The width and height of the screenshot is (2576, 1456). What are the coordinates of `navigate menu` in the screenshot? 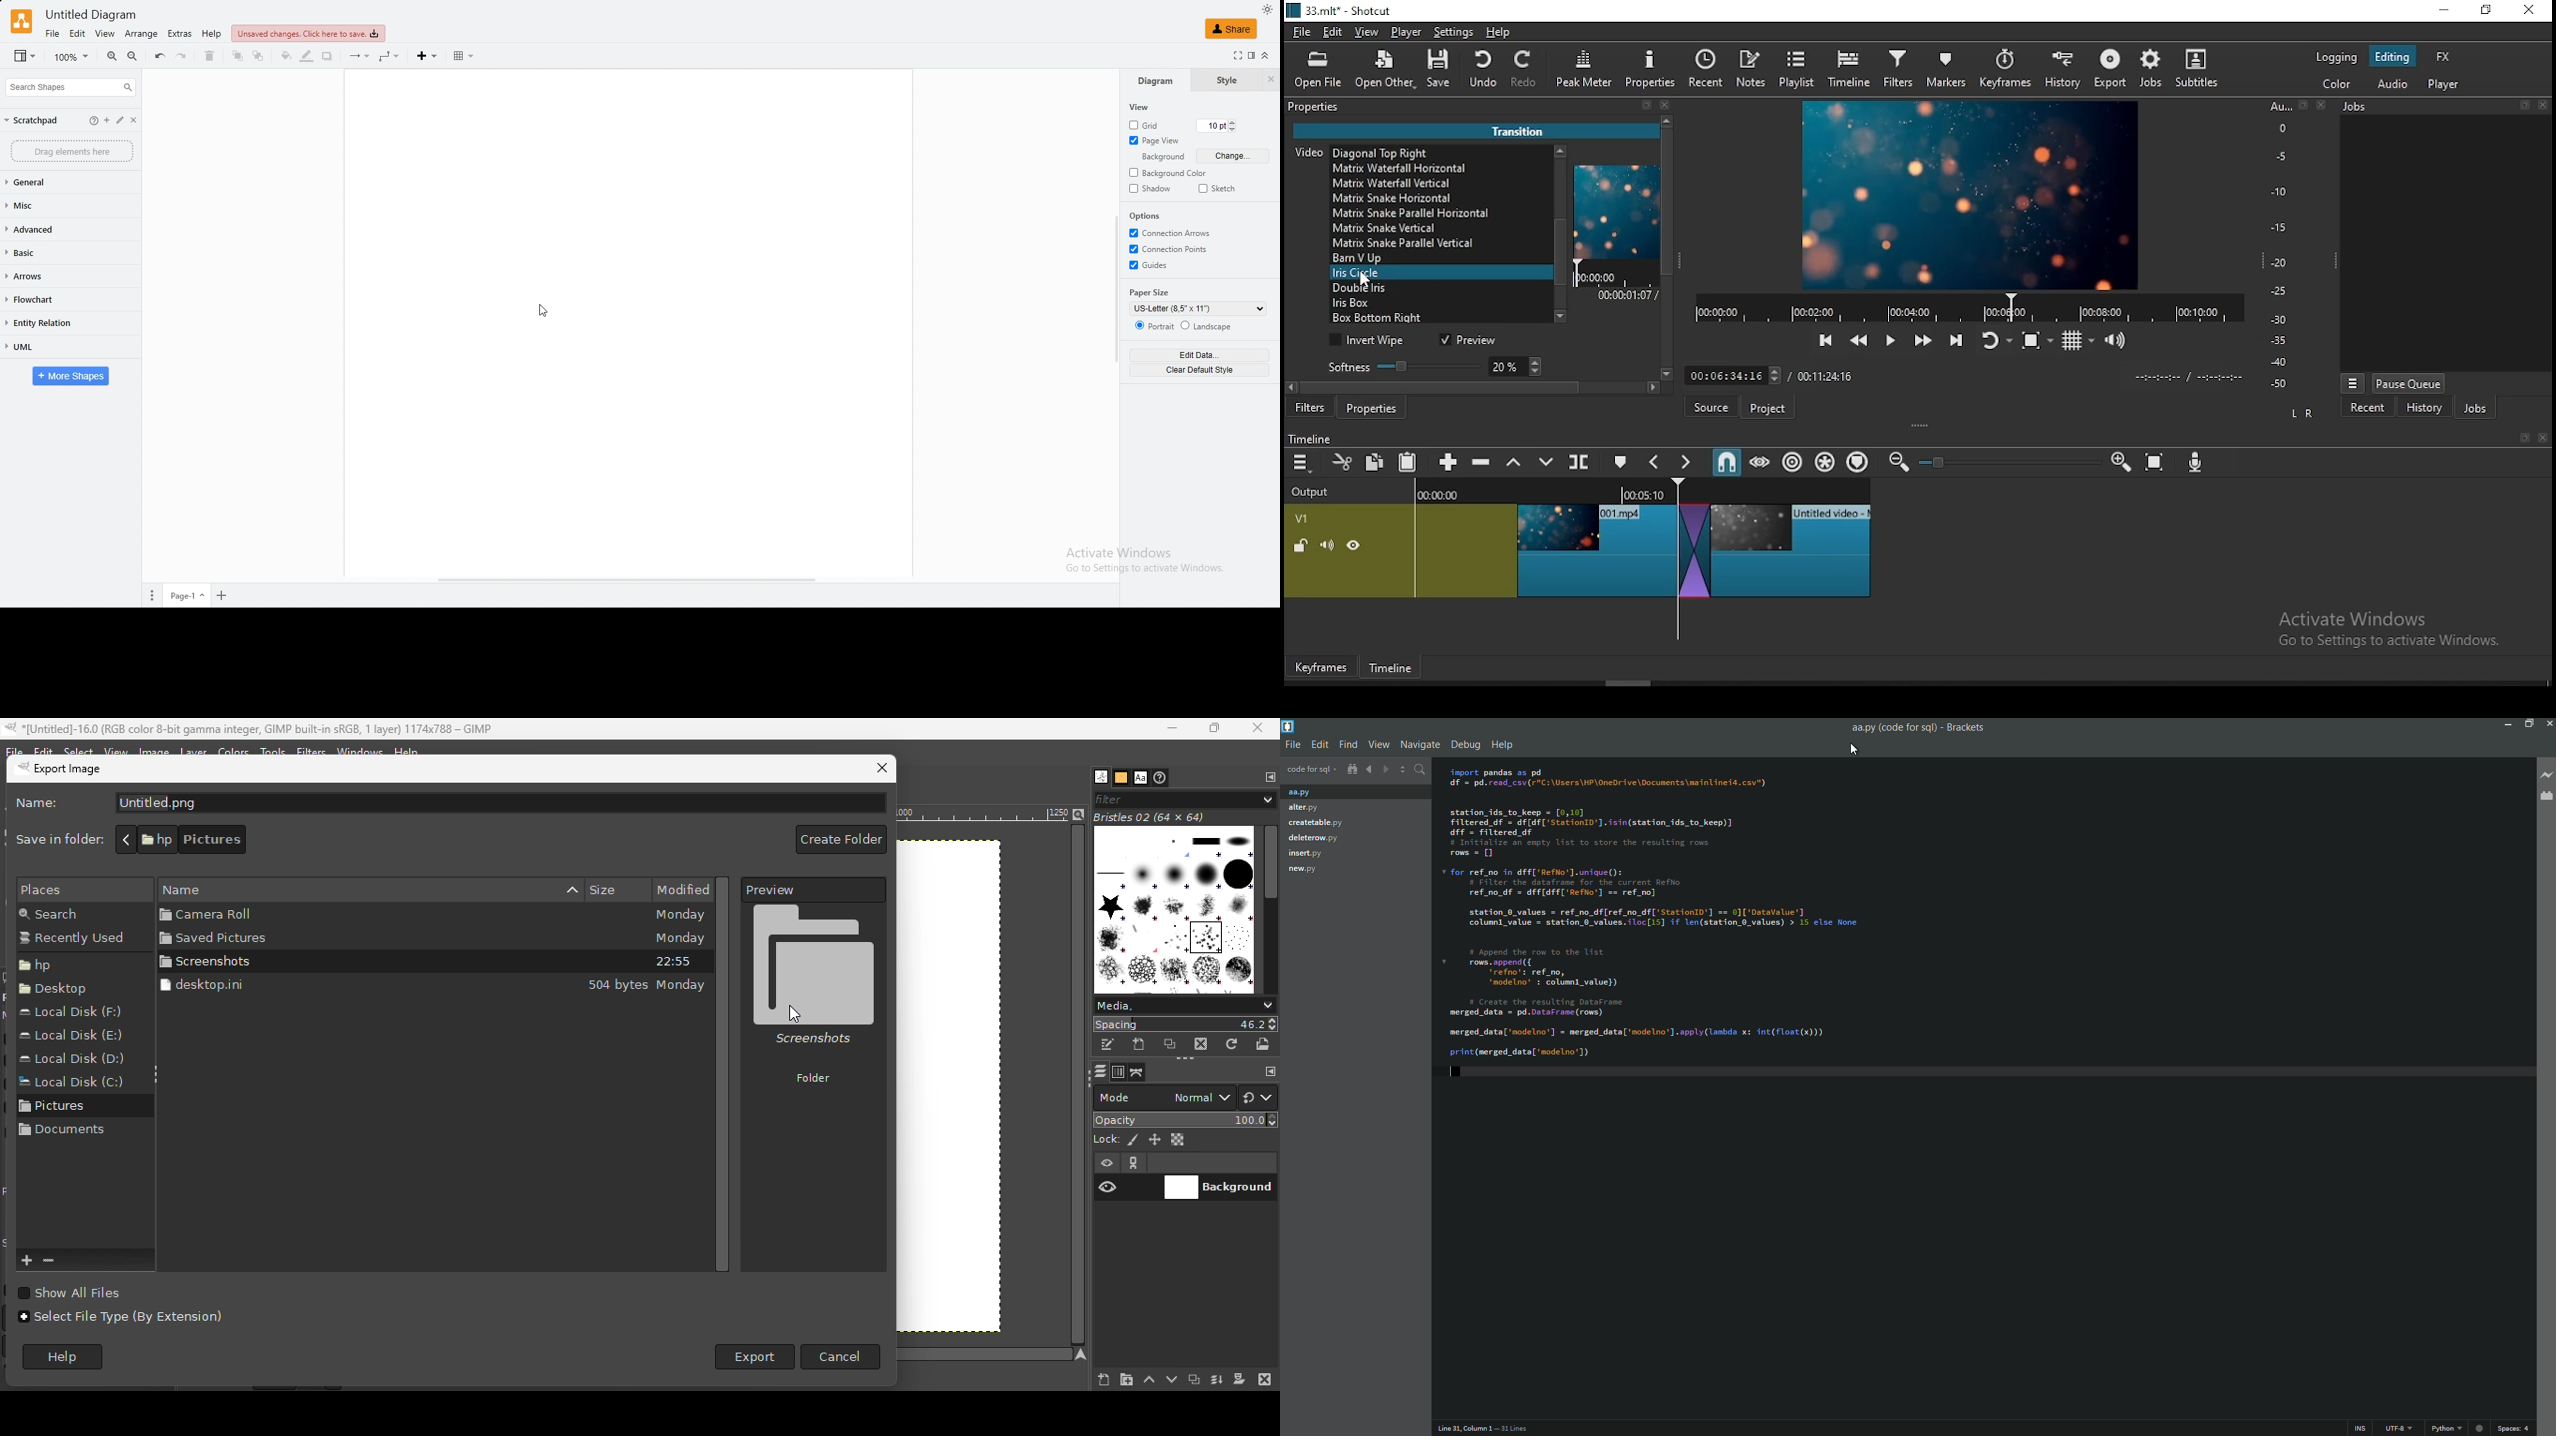 It's located at (1420, 745).